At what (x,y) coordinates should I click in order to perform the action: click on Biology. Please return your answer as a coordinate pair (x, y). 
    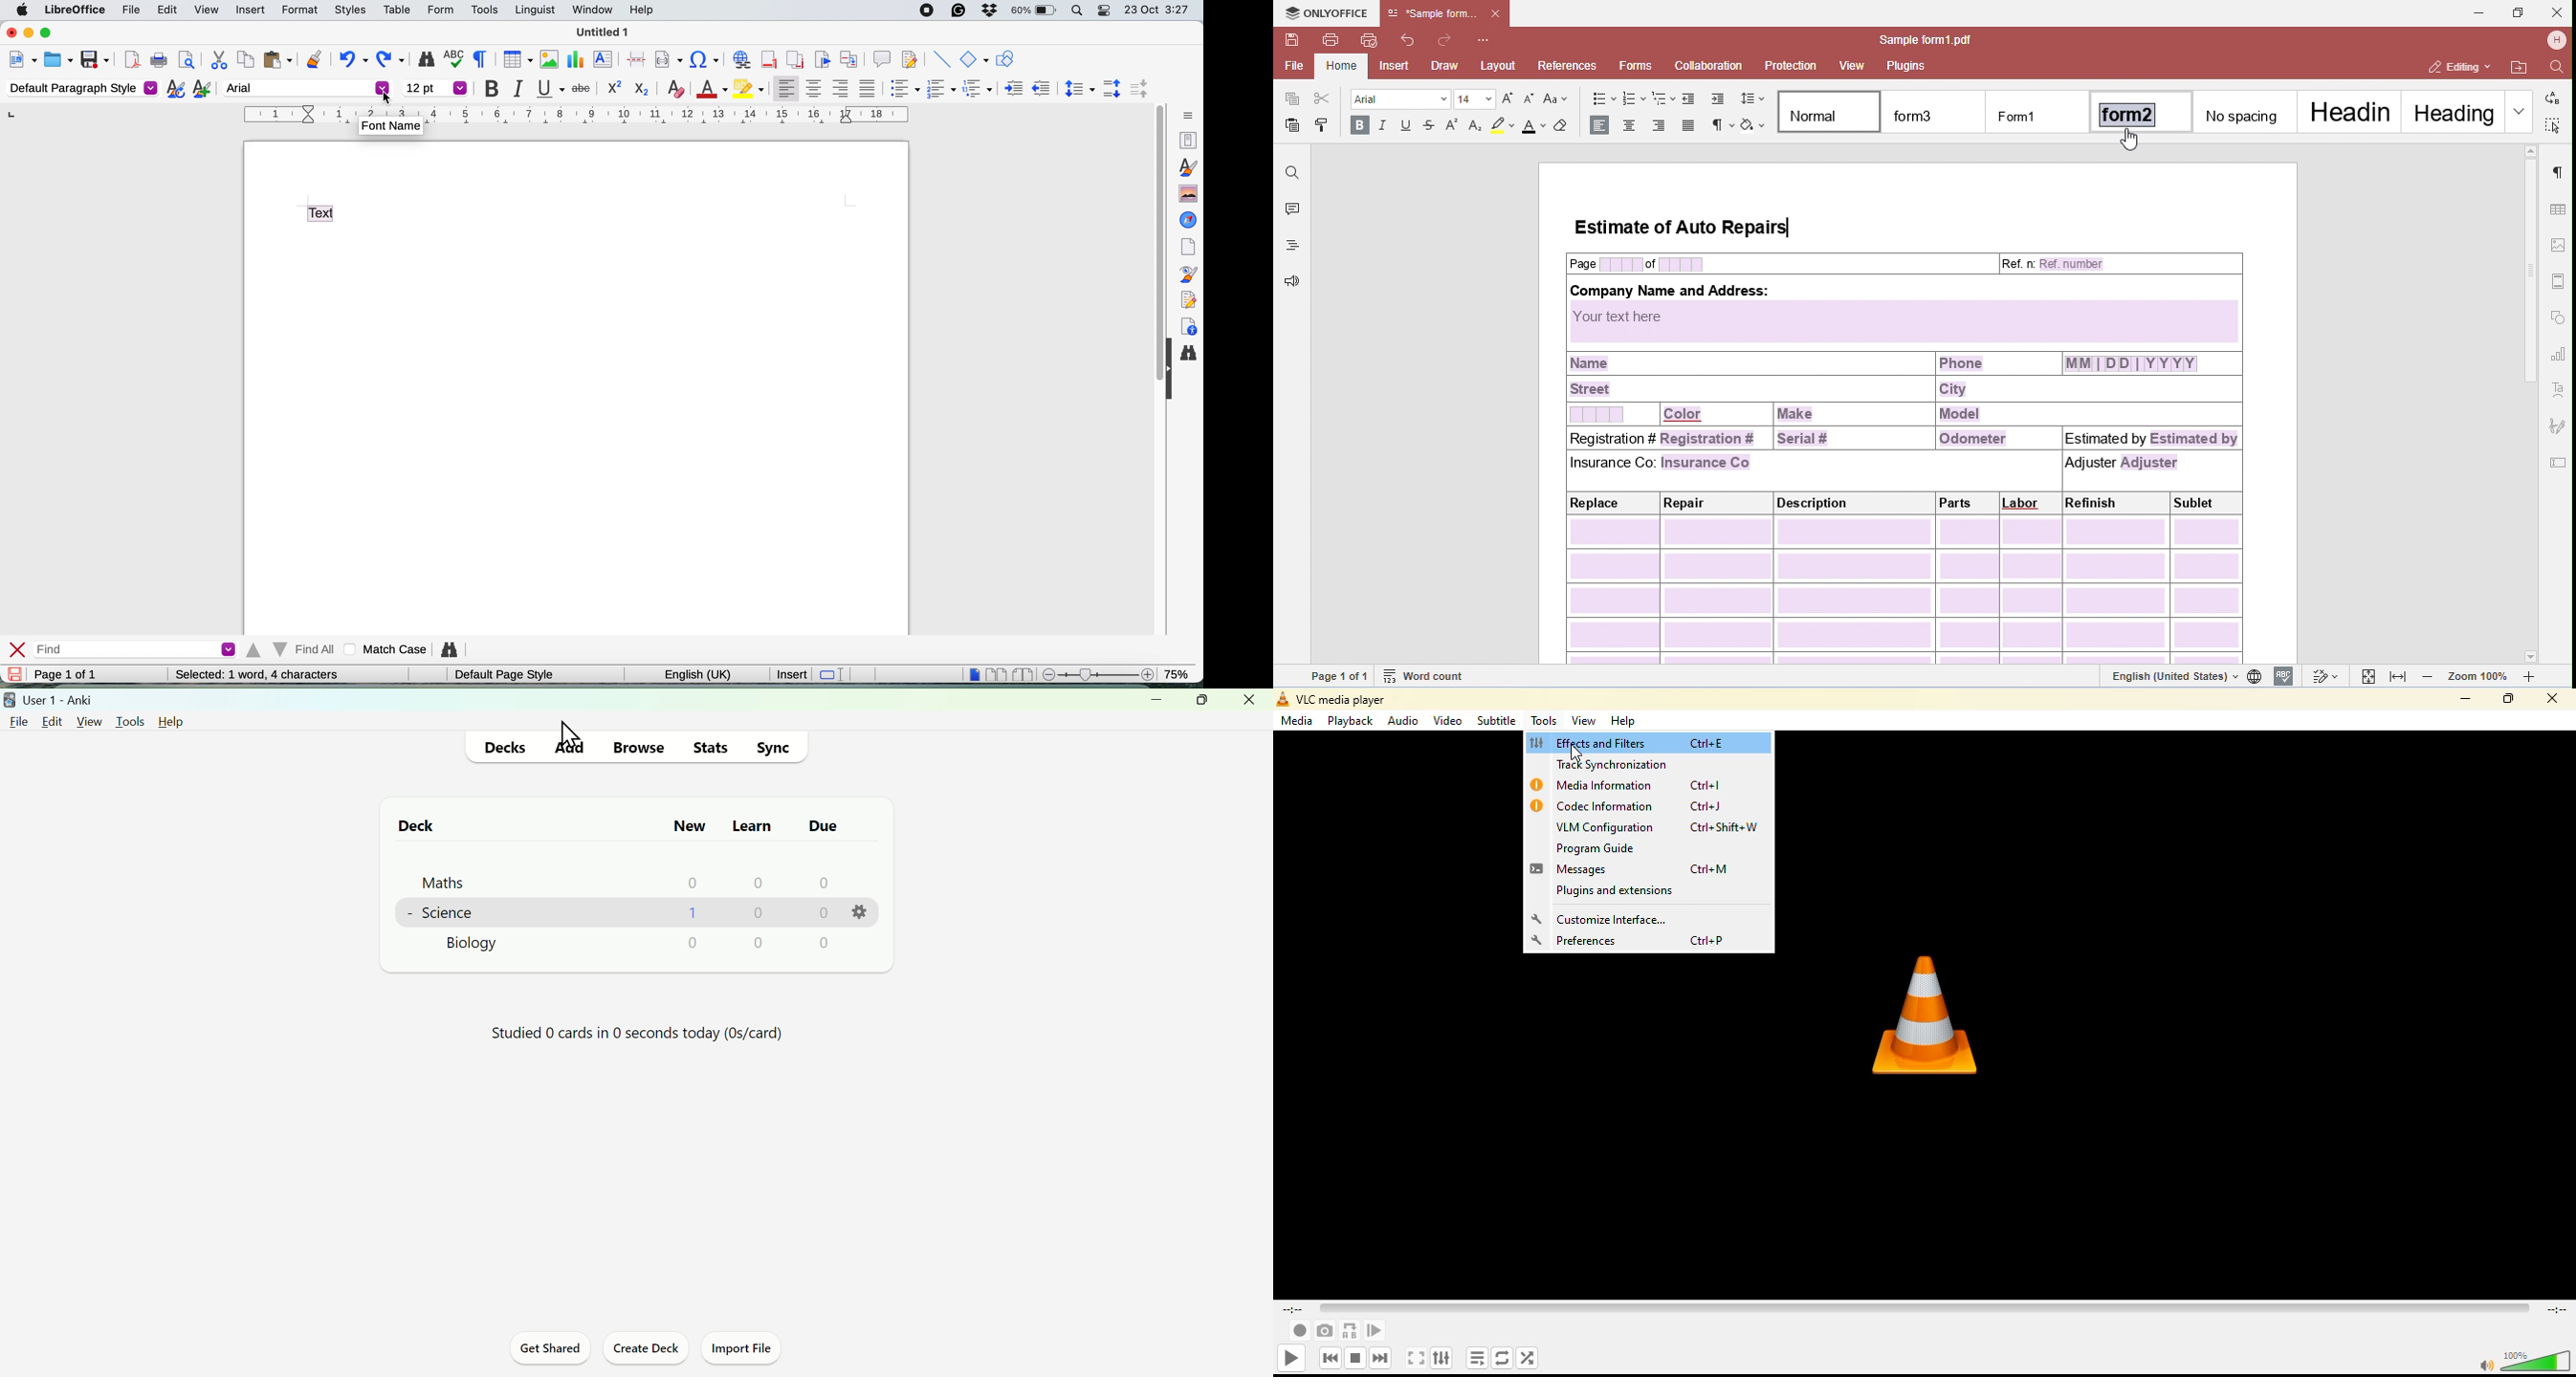
    Looking at the image, I should click on (472, 947).